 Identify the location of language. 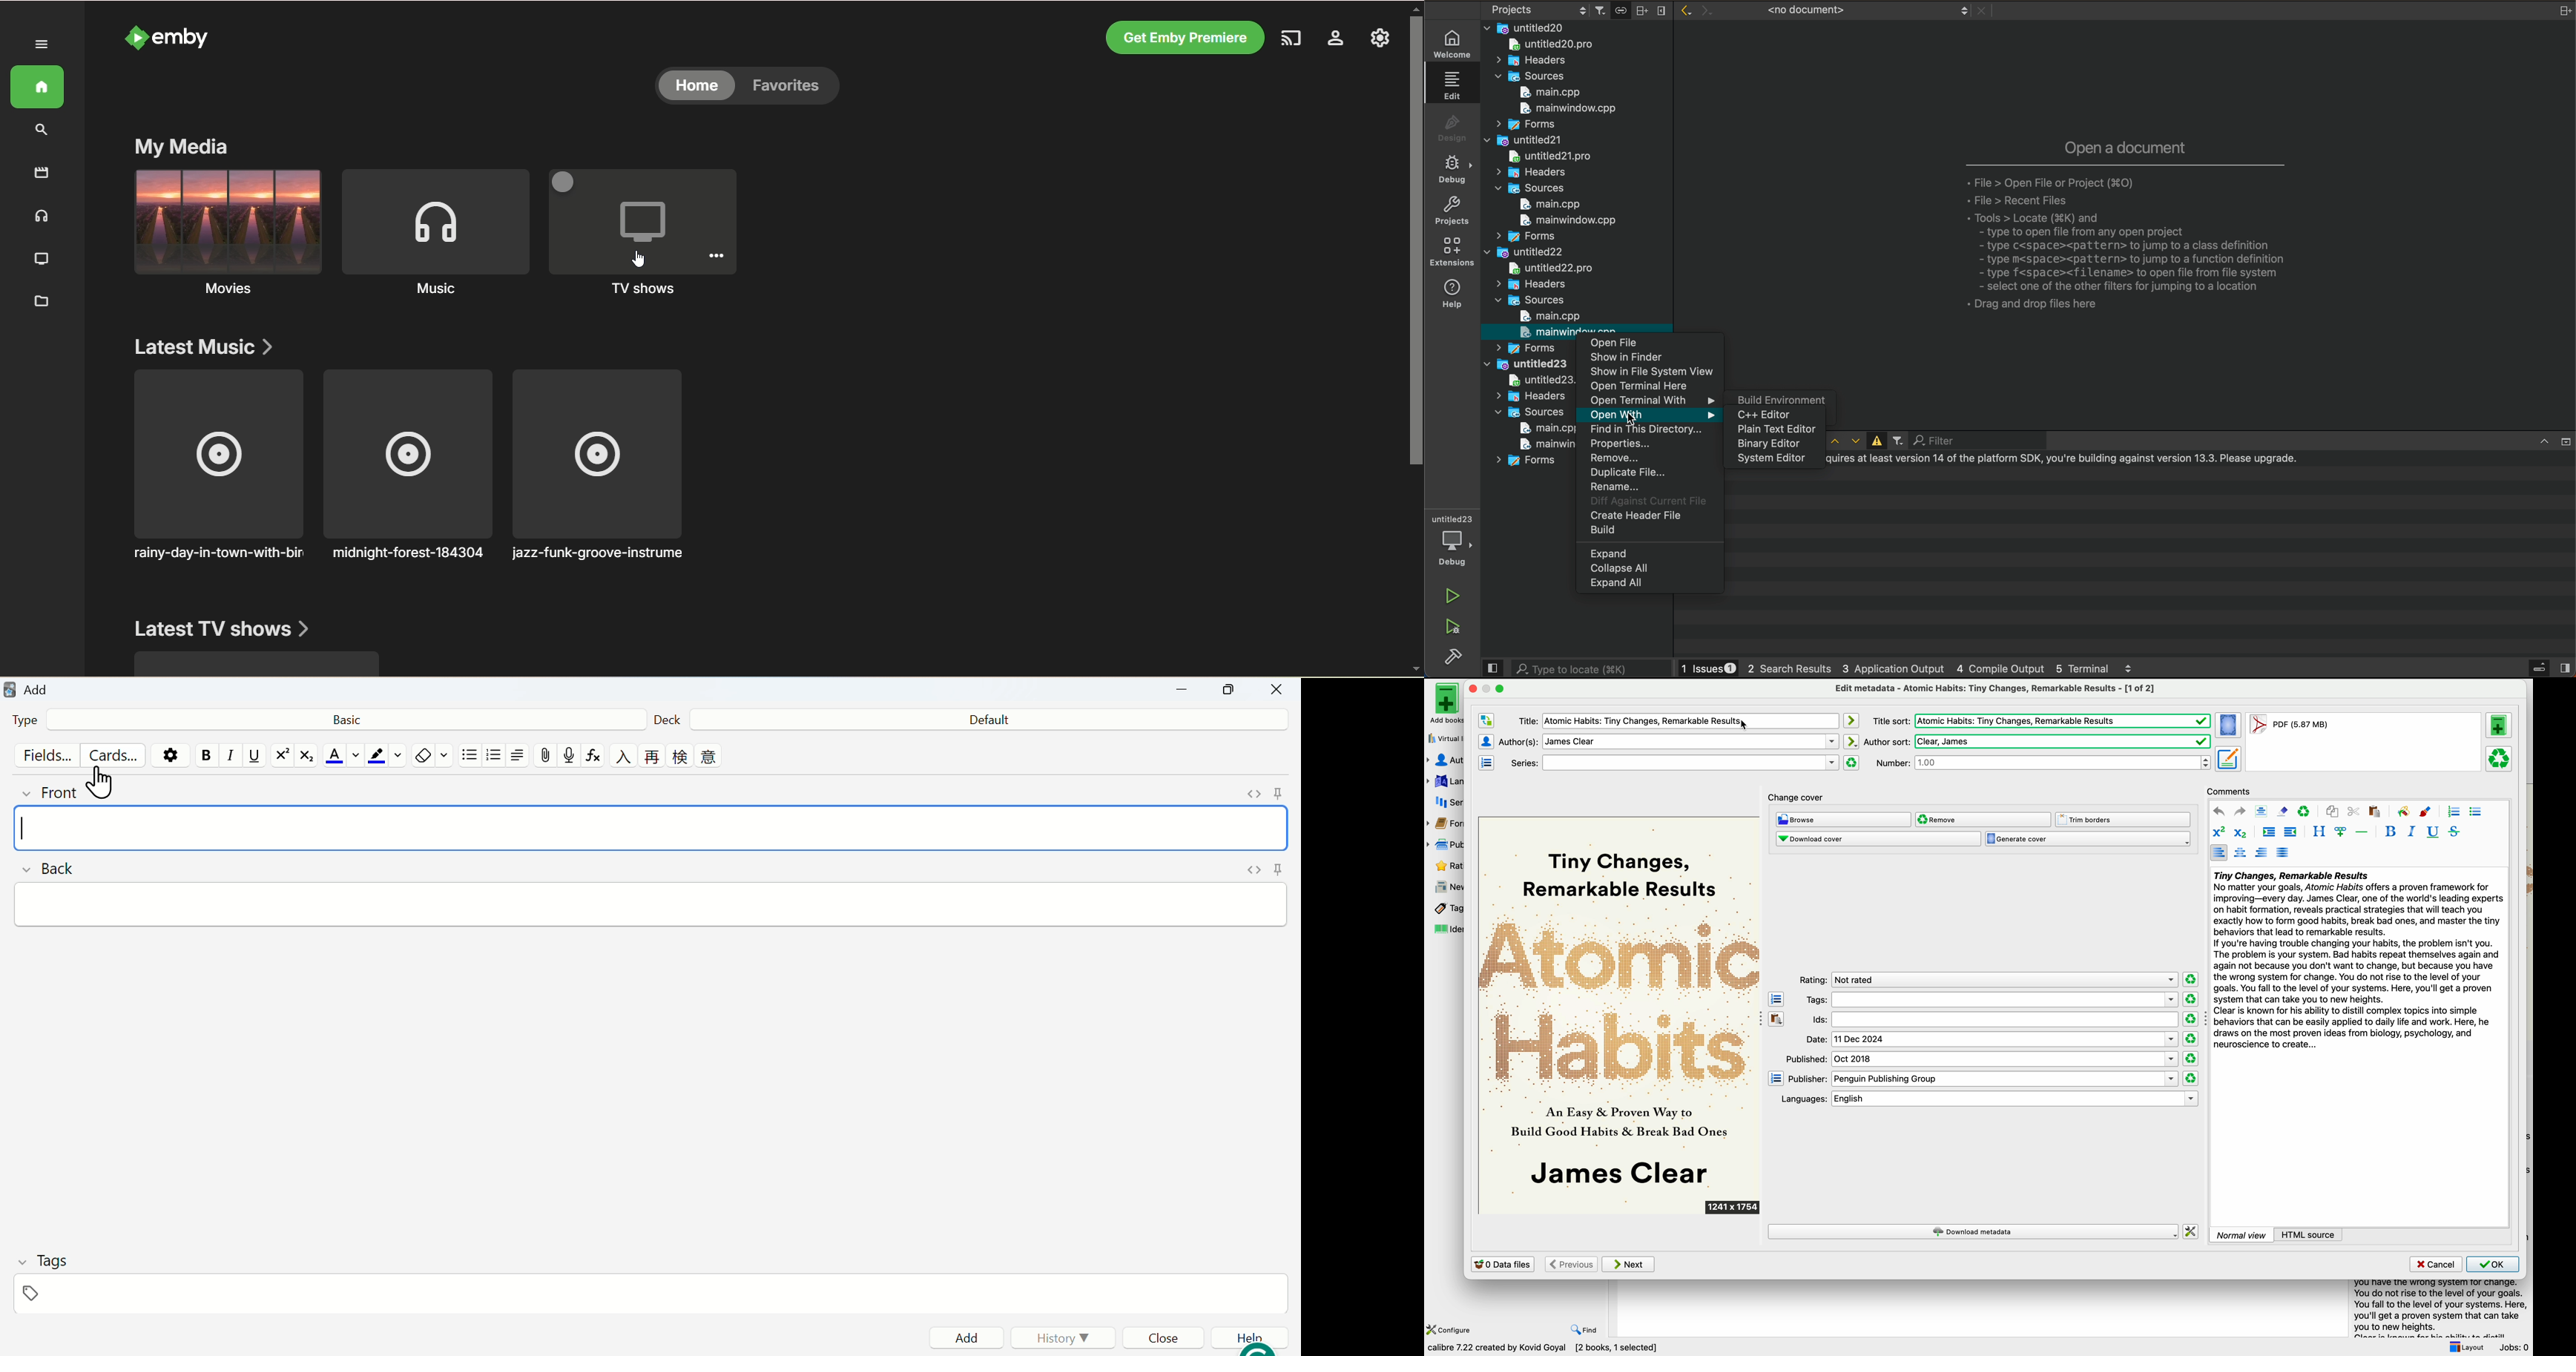
(622, 755).